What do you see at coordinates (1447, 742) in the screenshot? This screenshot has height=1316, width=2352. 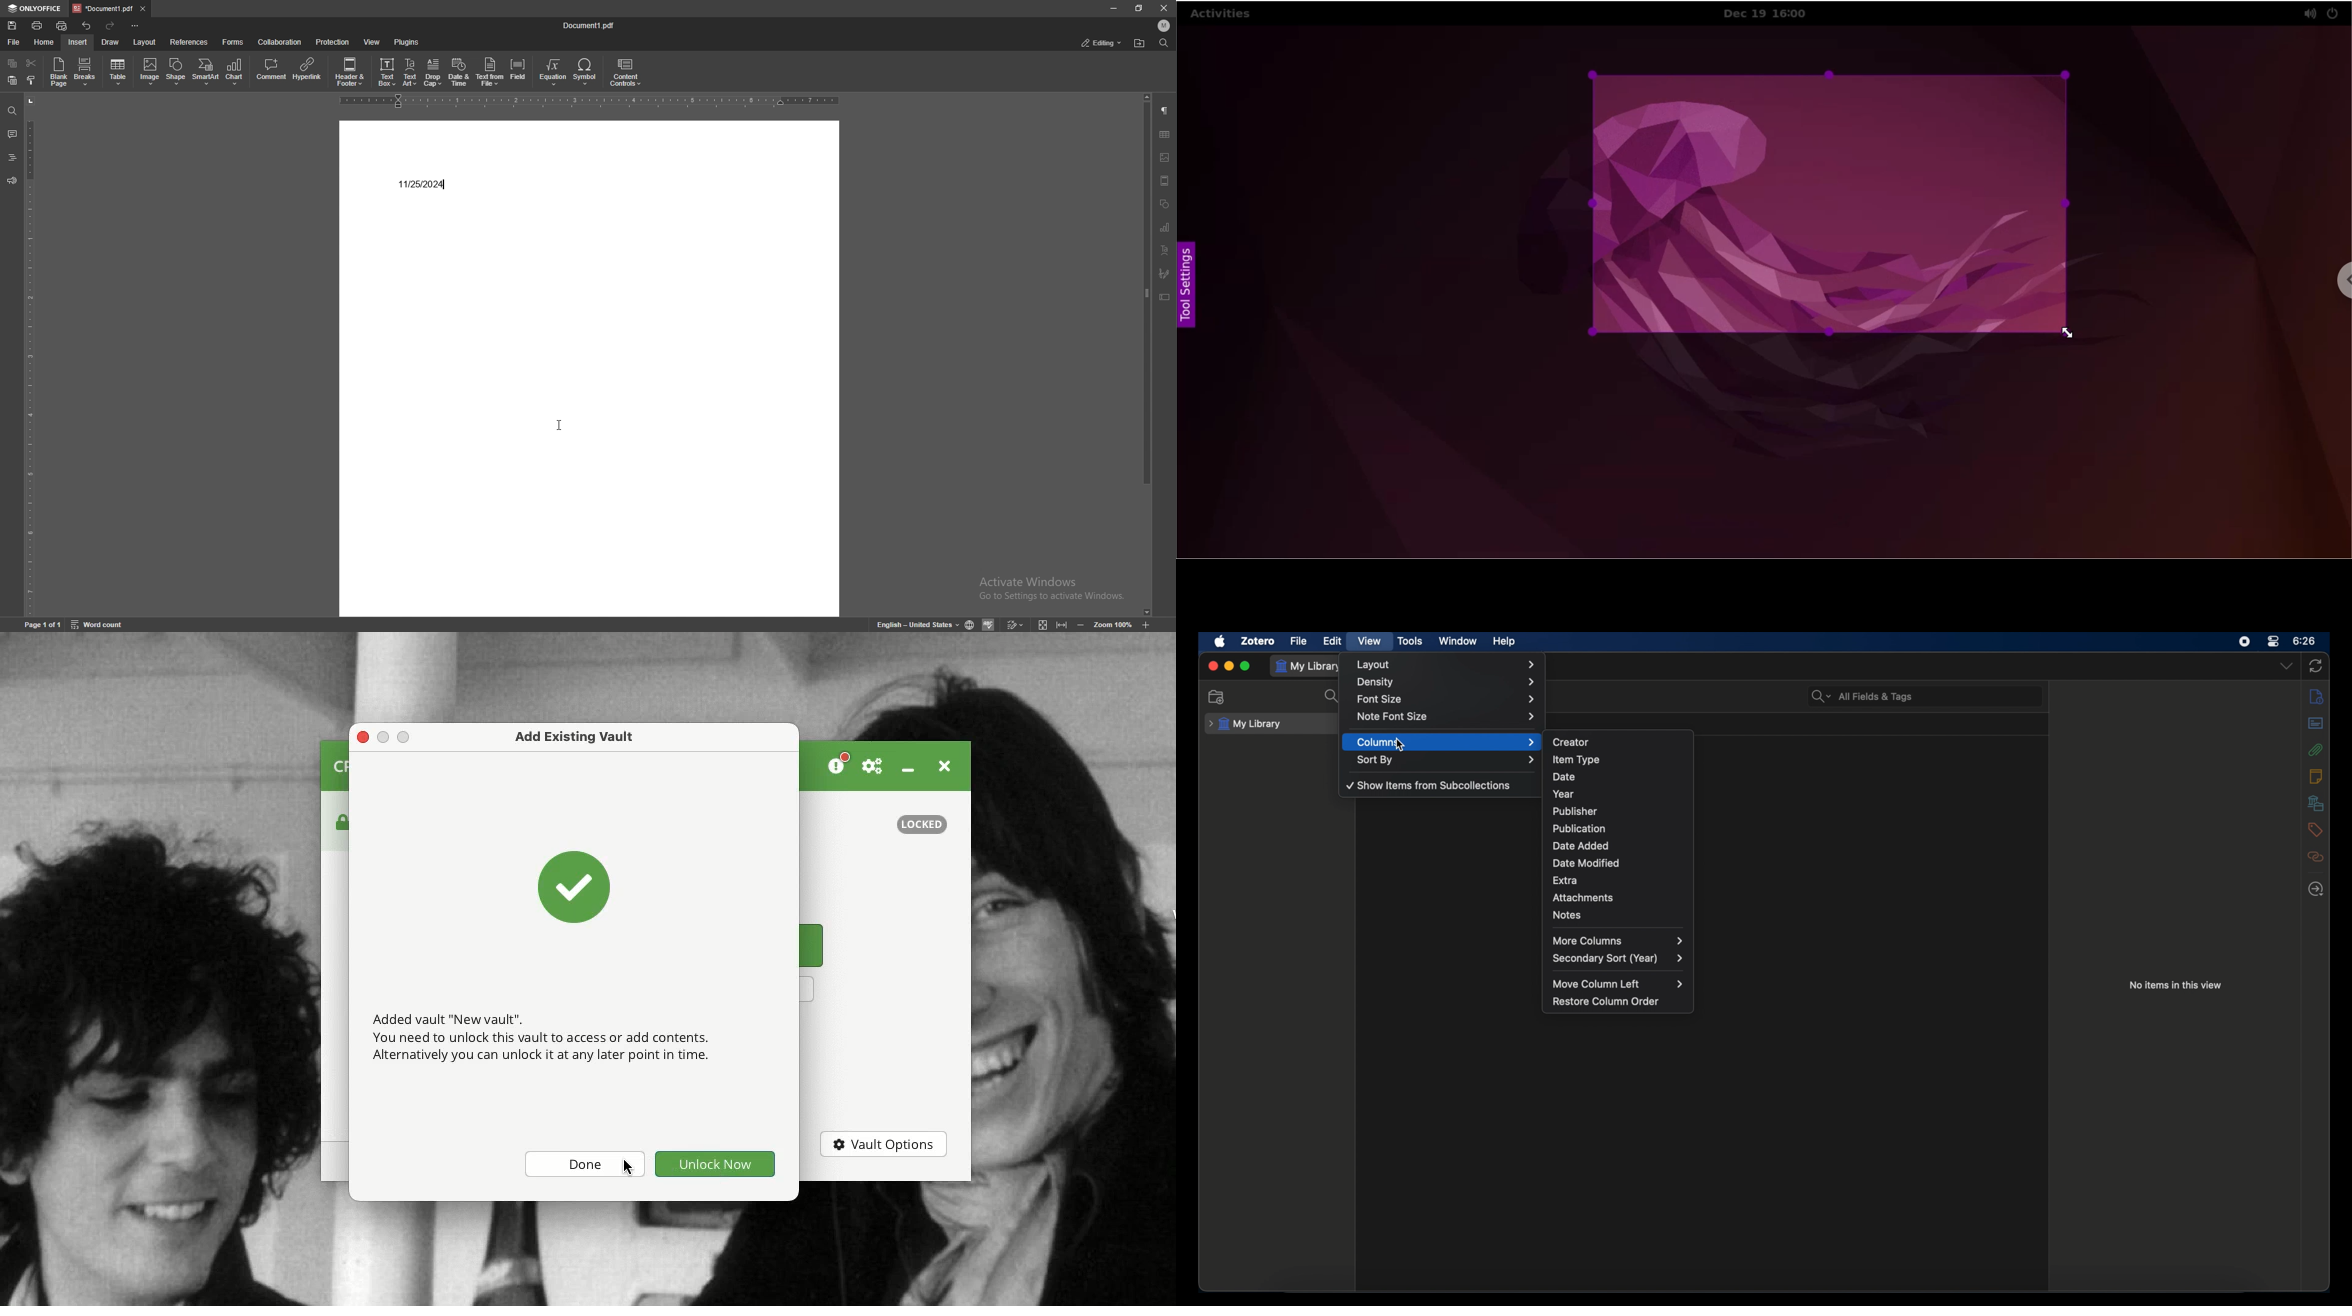 I see `columns` at bounding box center [1447, 742].